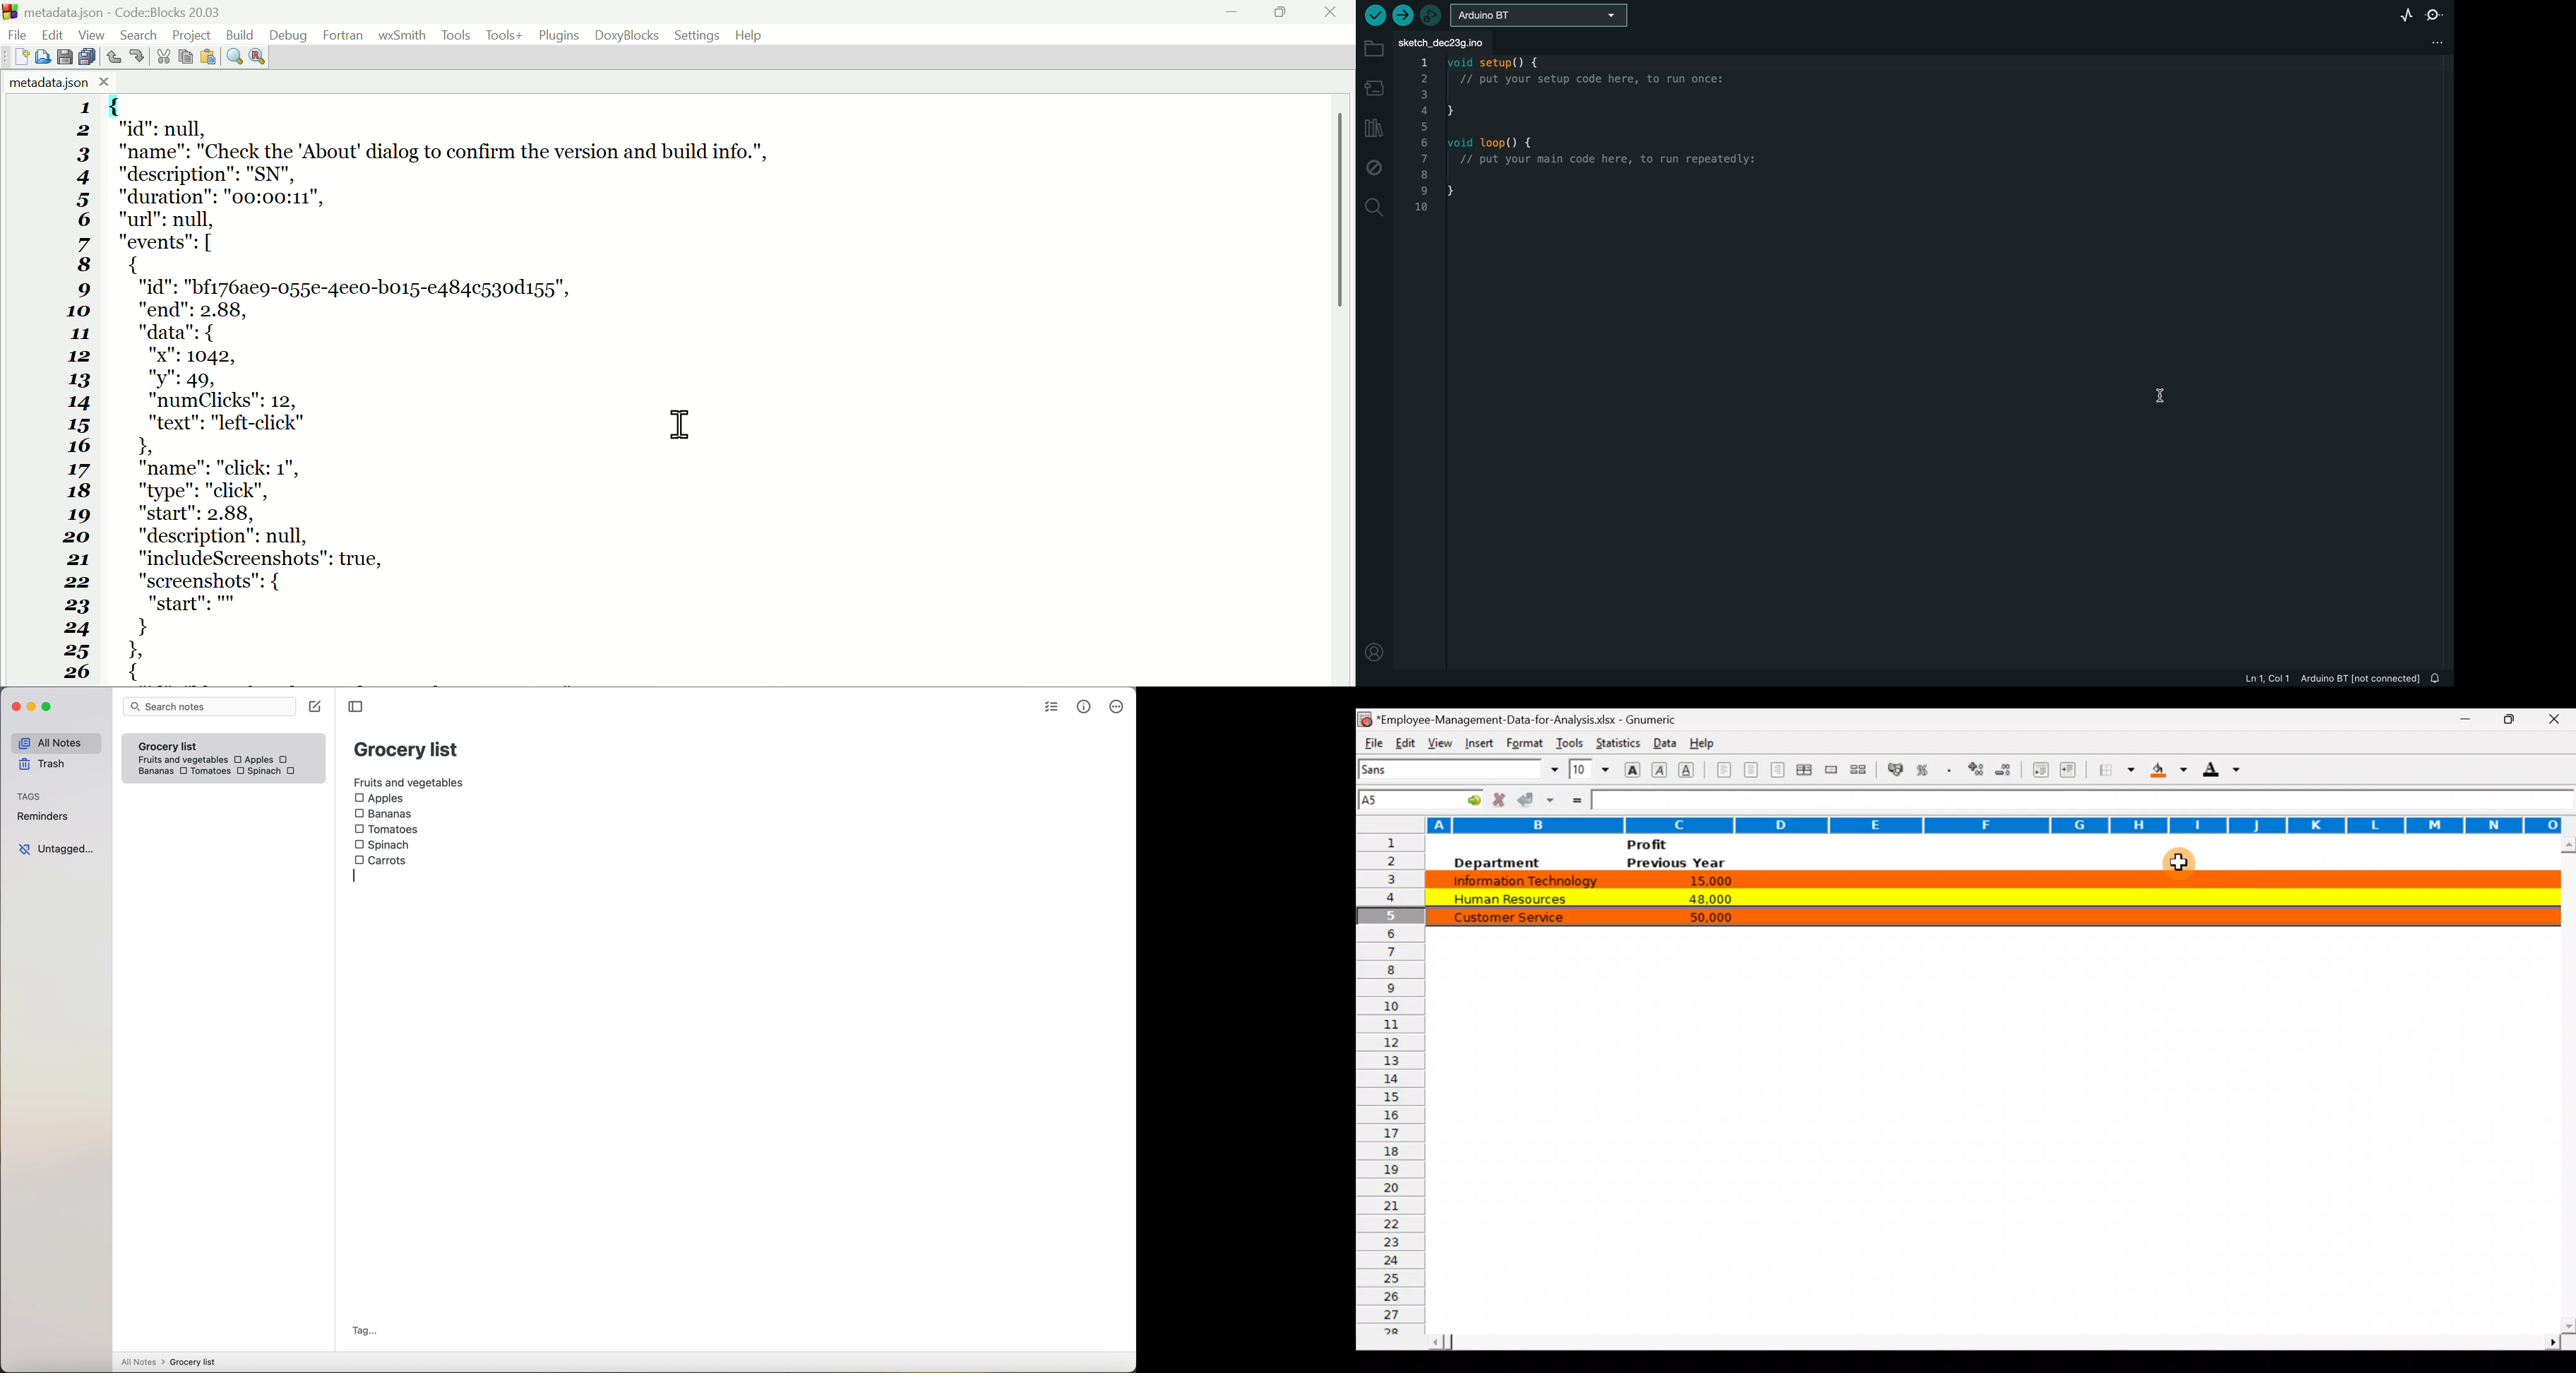 The height and width of the screenshot is (1400, 2576). What do you see at coordinates (2042, 771) in the screenshot?
I see `Decrease indent, align contents to the left` at bounding box center [2042, 771].